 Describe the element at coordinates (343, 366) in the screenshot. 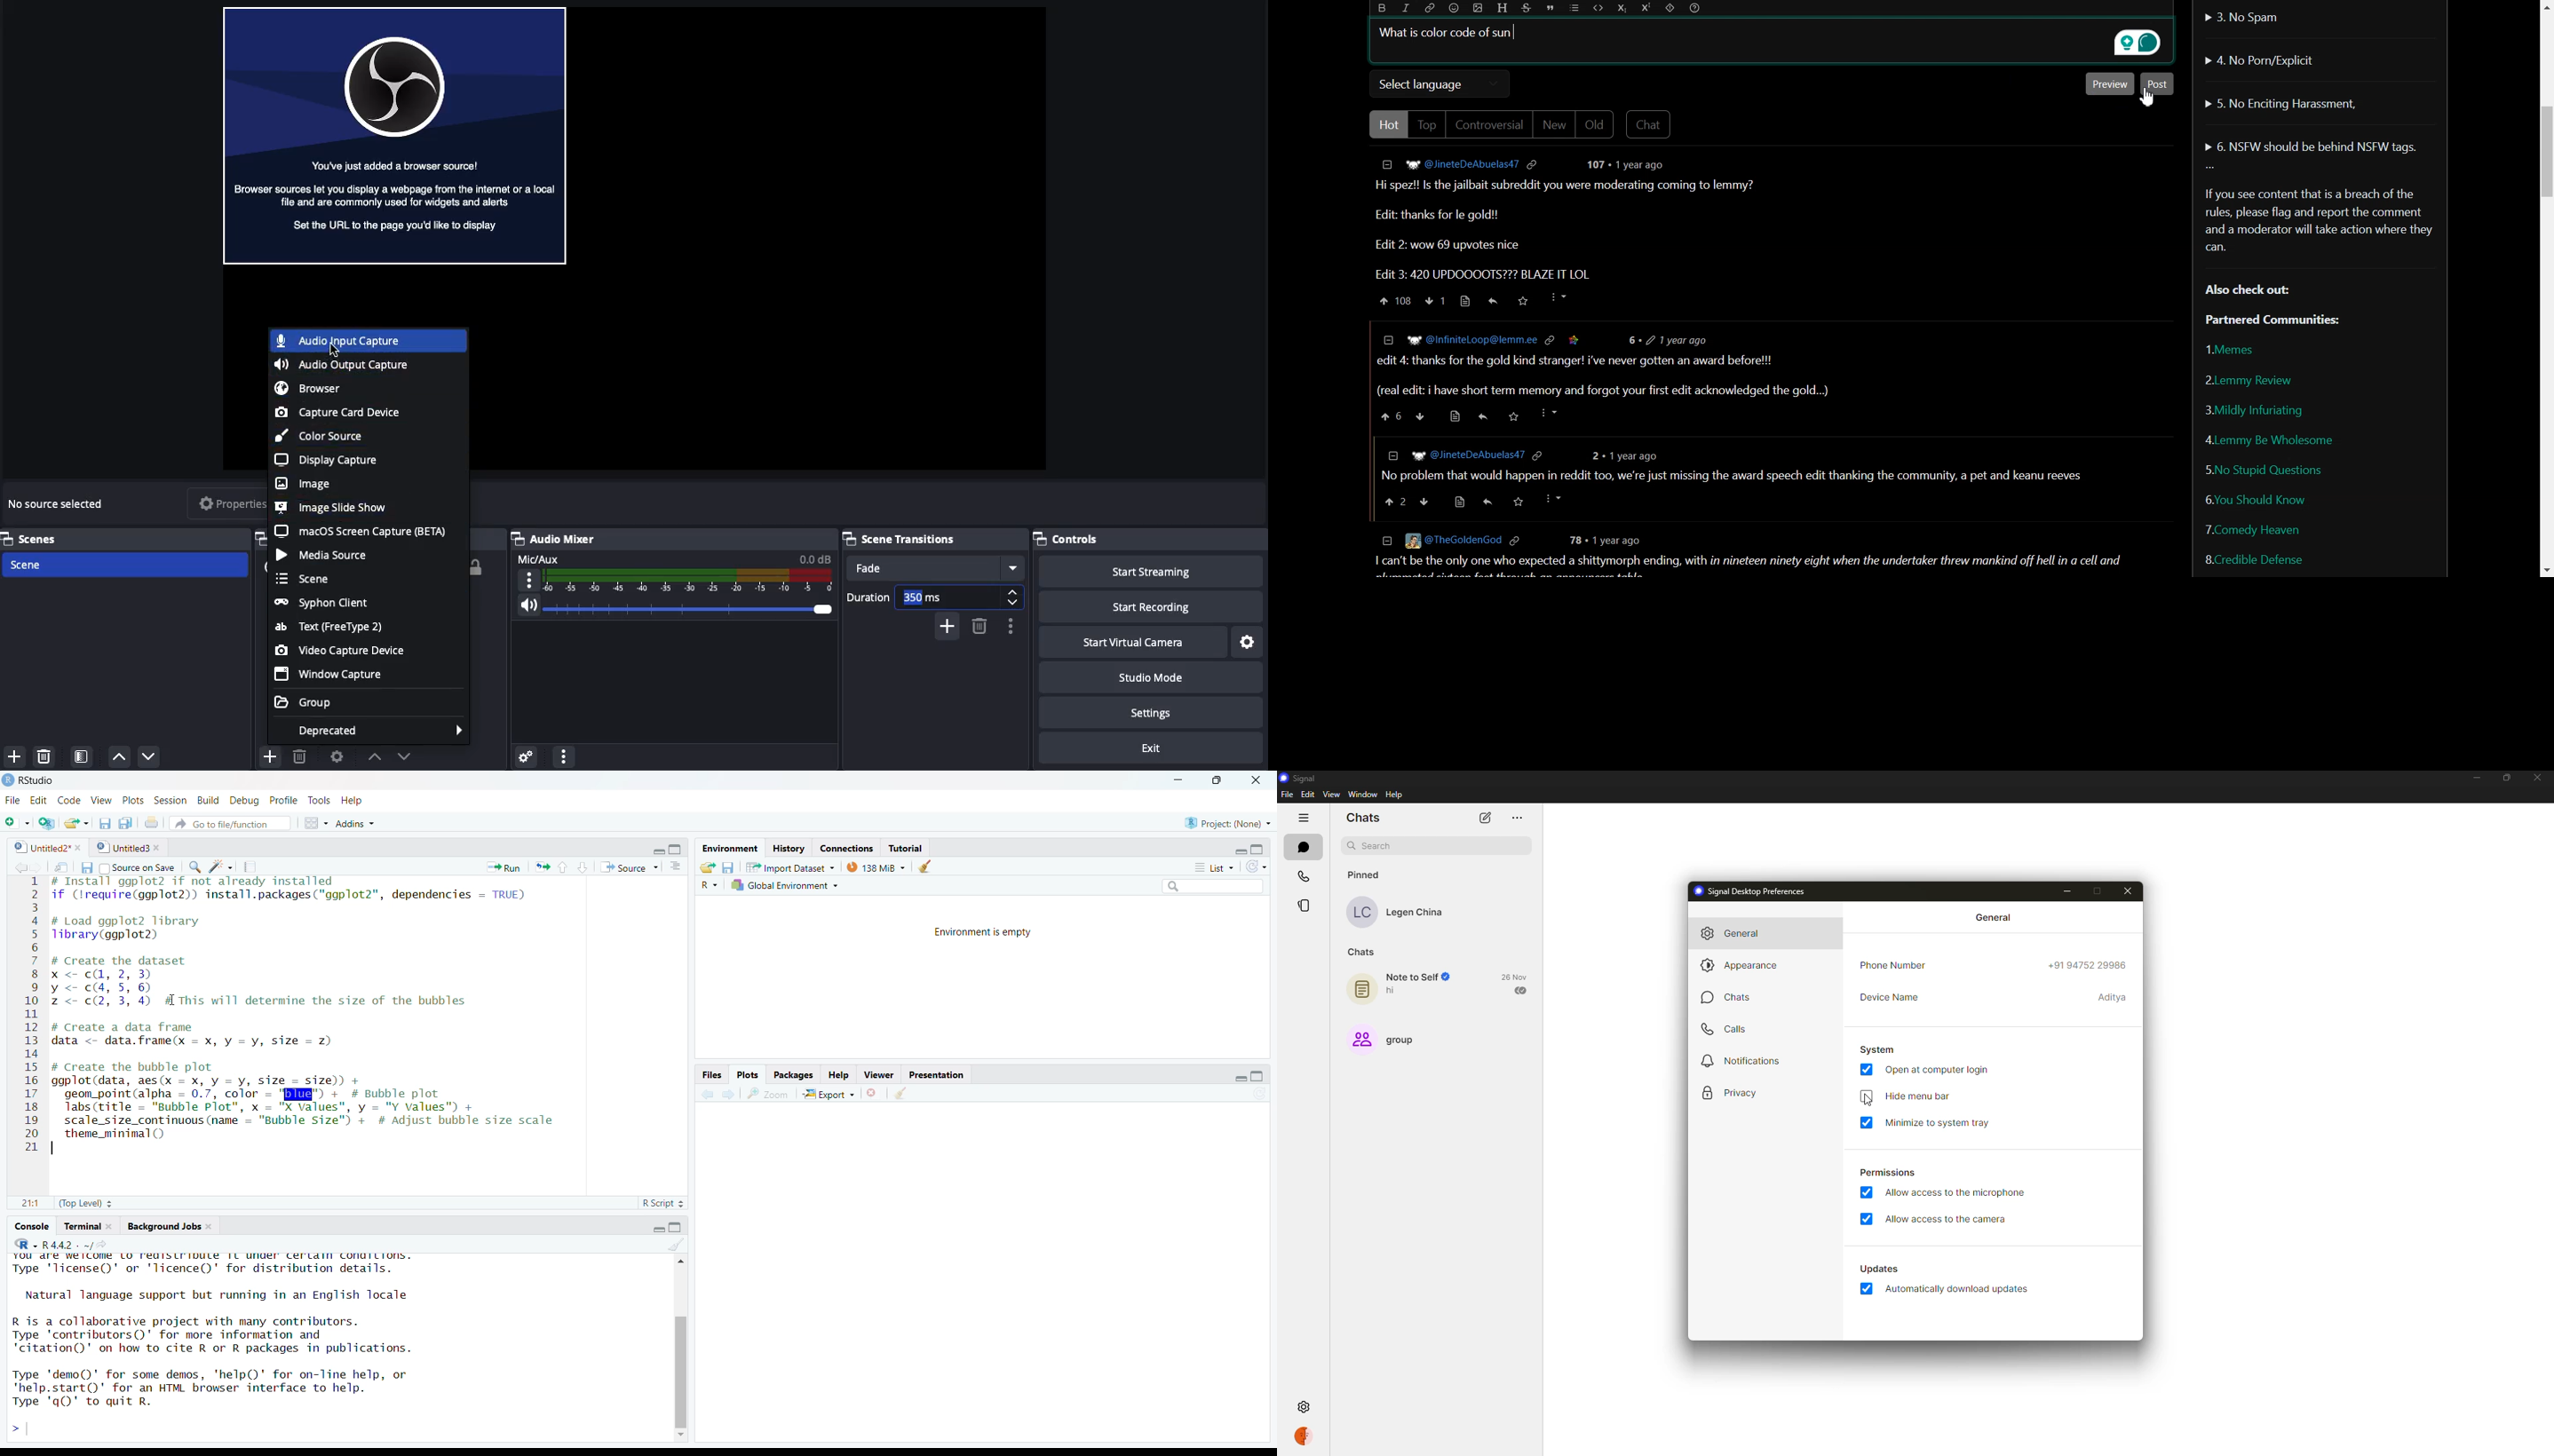

I see `Audio output capture` at that location.